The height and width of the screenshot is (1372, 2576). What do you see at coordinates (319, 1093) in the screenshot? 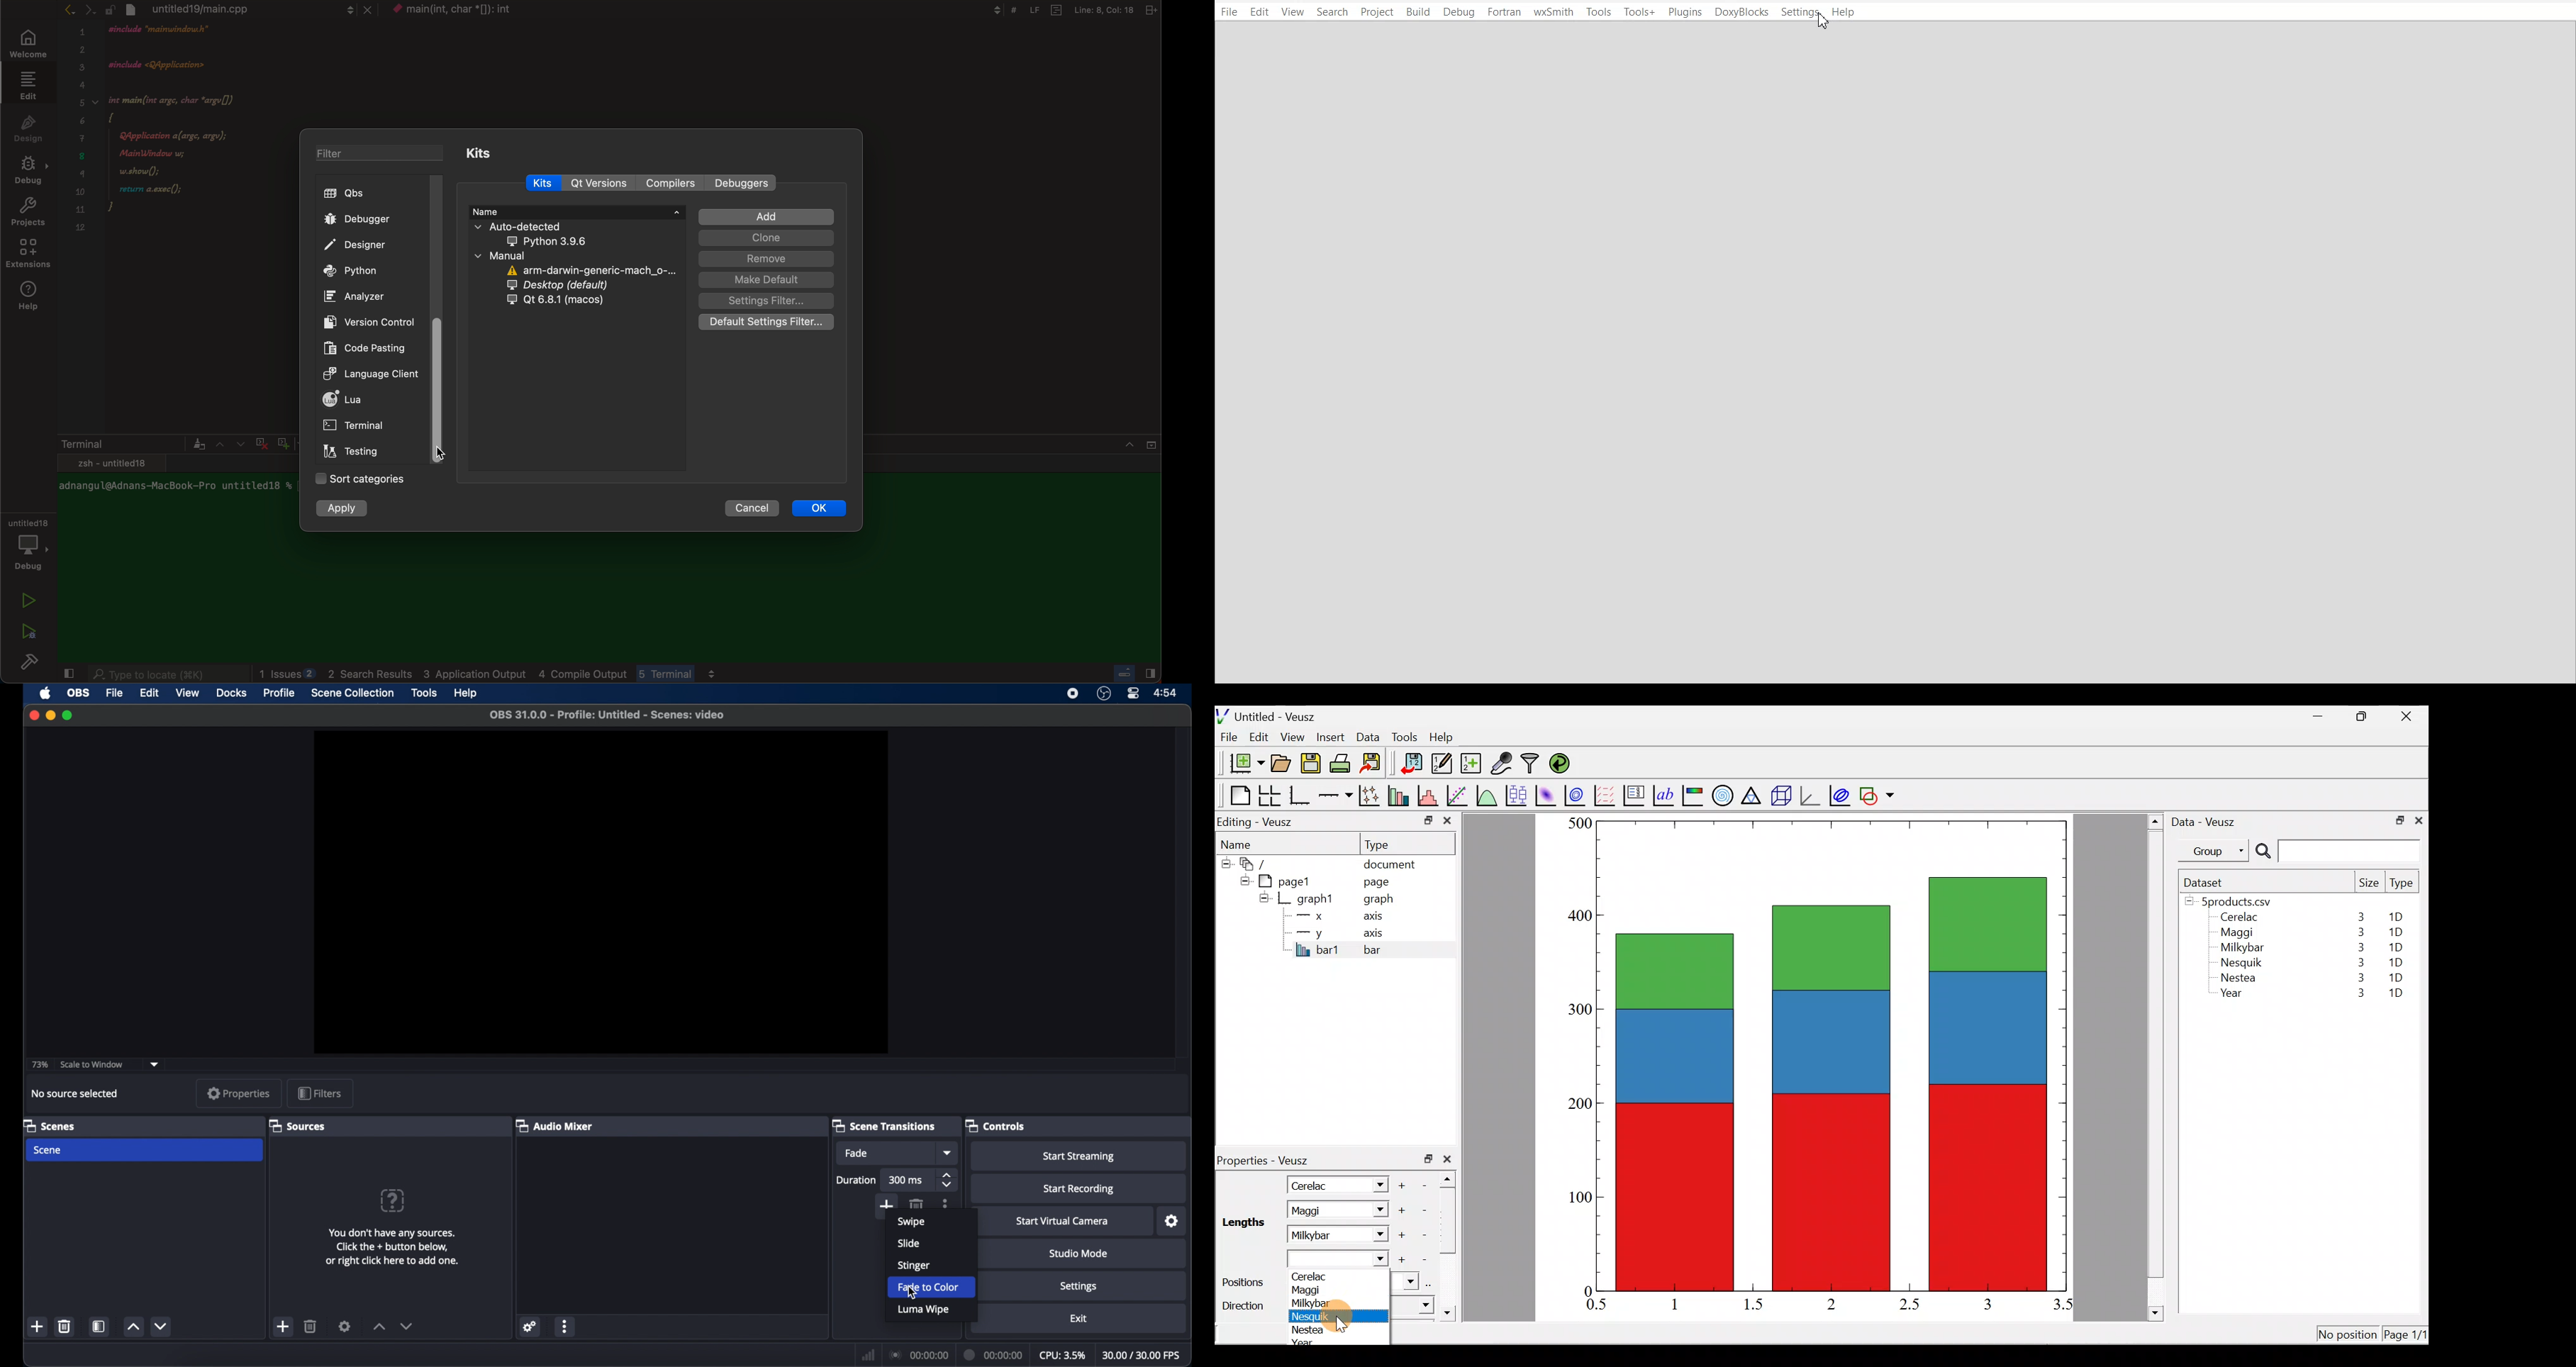
I see `filters` at bounding box center [319, 1093].